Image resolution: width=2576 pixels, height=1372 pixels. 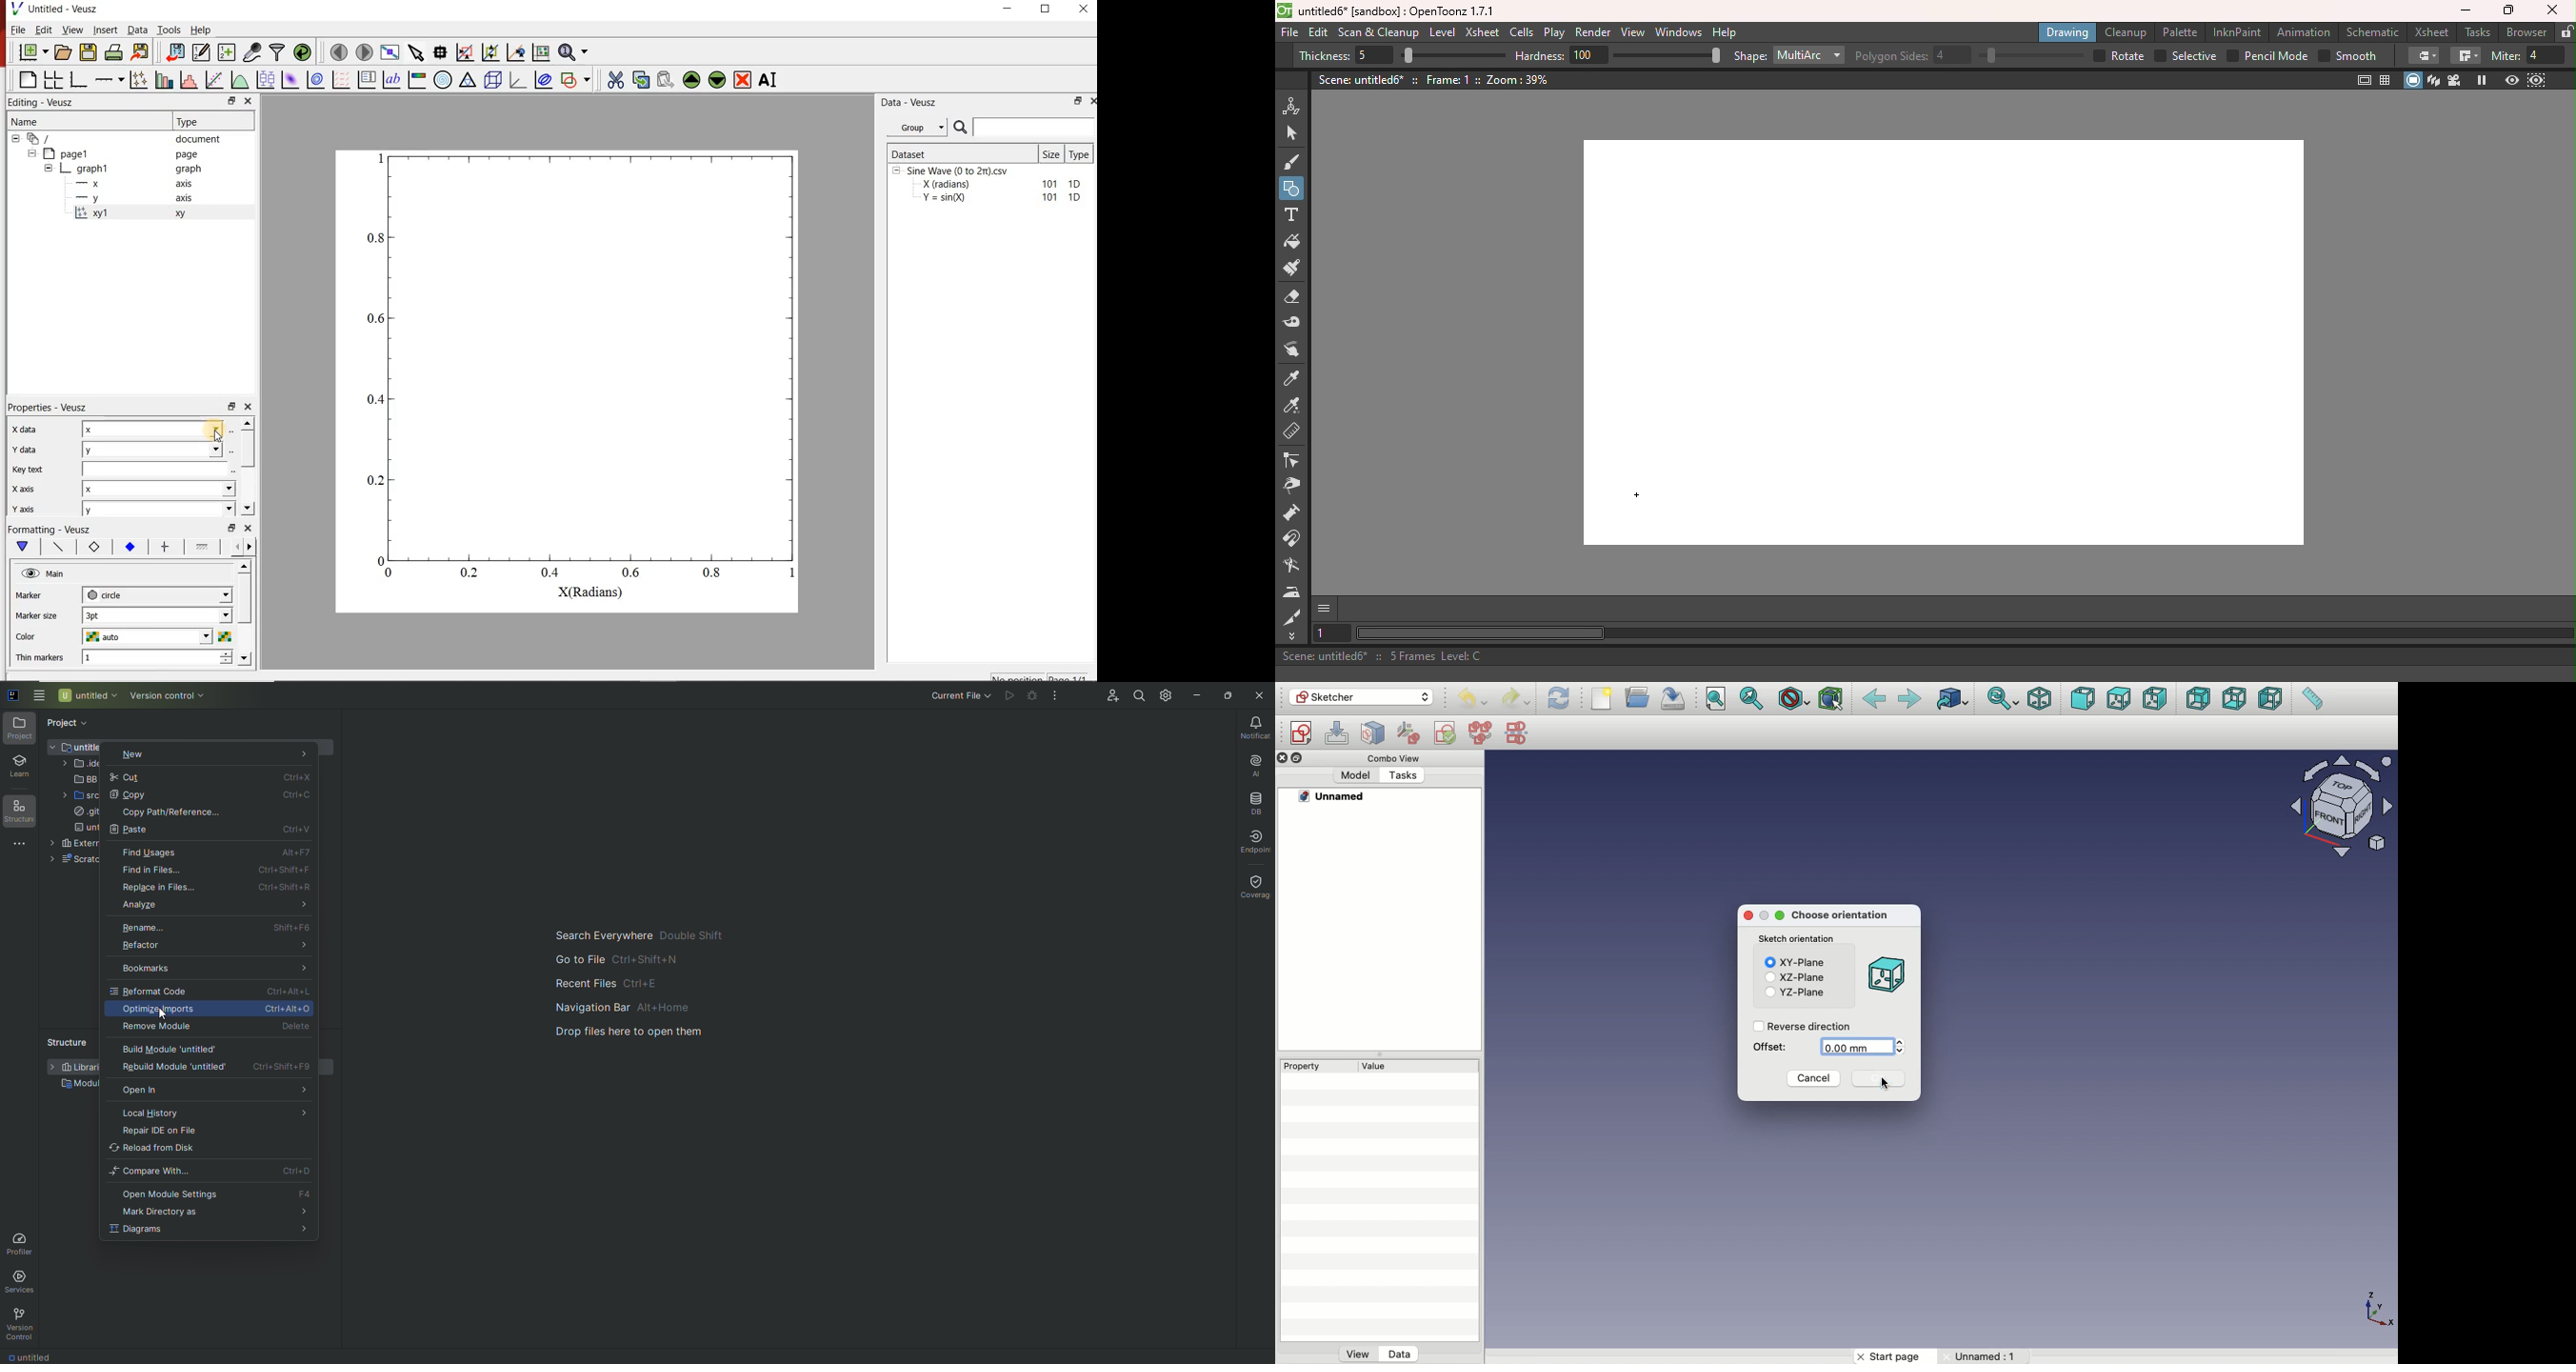 What do you see at coordinates (1753, 698) in the screenshot?
I see `Fit selection` at bounding box center [1753, 698].